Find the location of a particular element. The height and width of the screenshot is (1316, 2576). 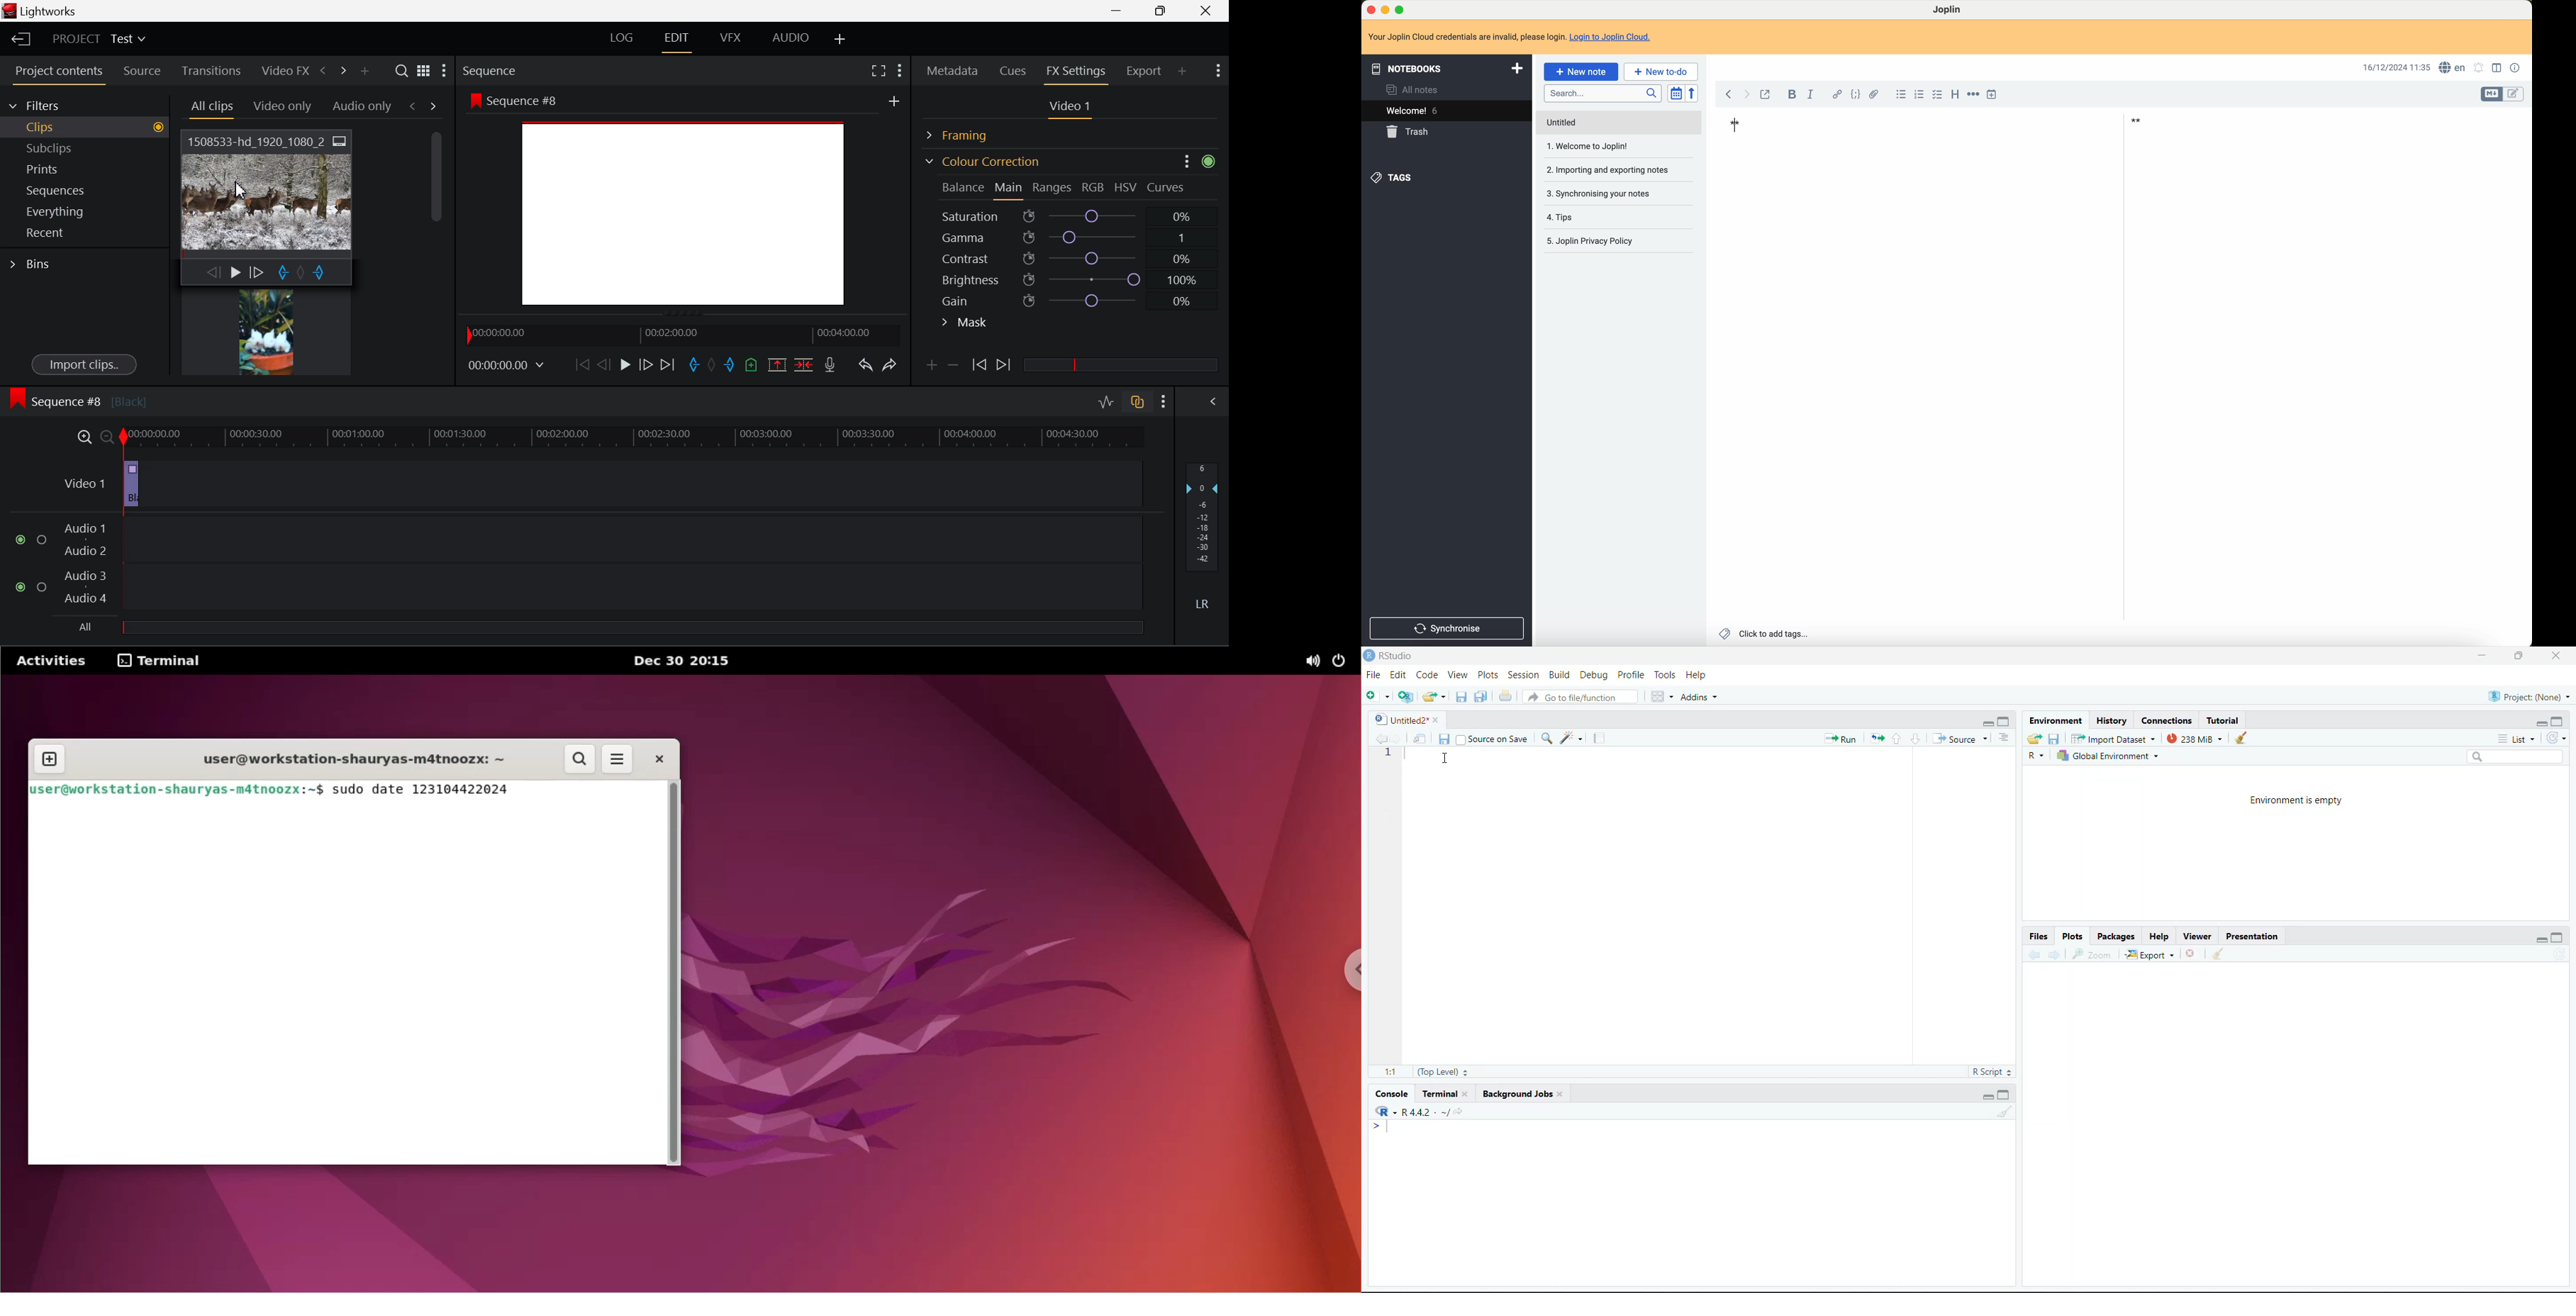

AUDIO Layout is located at coordinates (790, 37).